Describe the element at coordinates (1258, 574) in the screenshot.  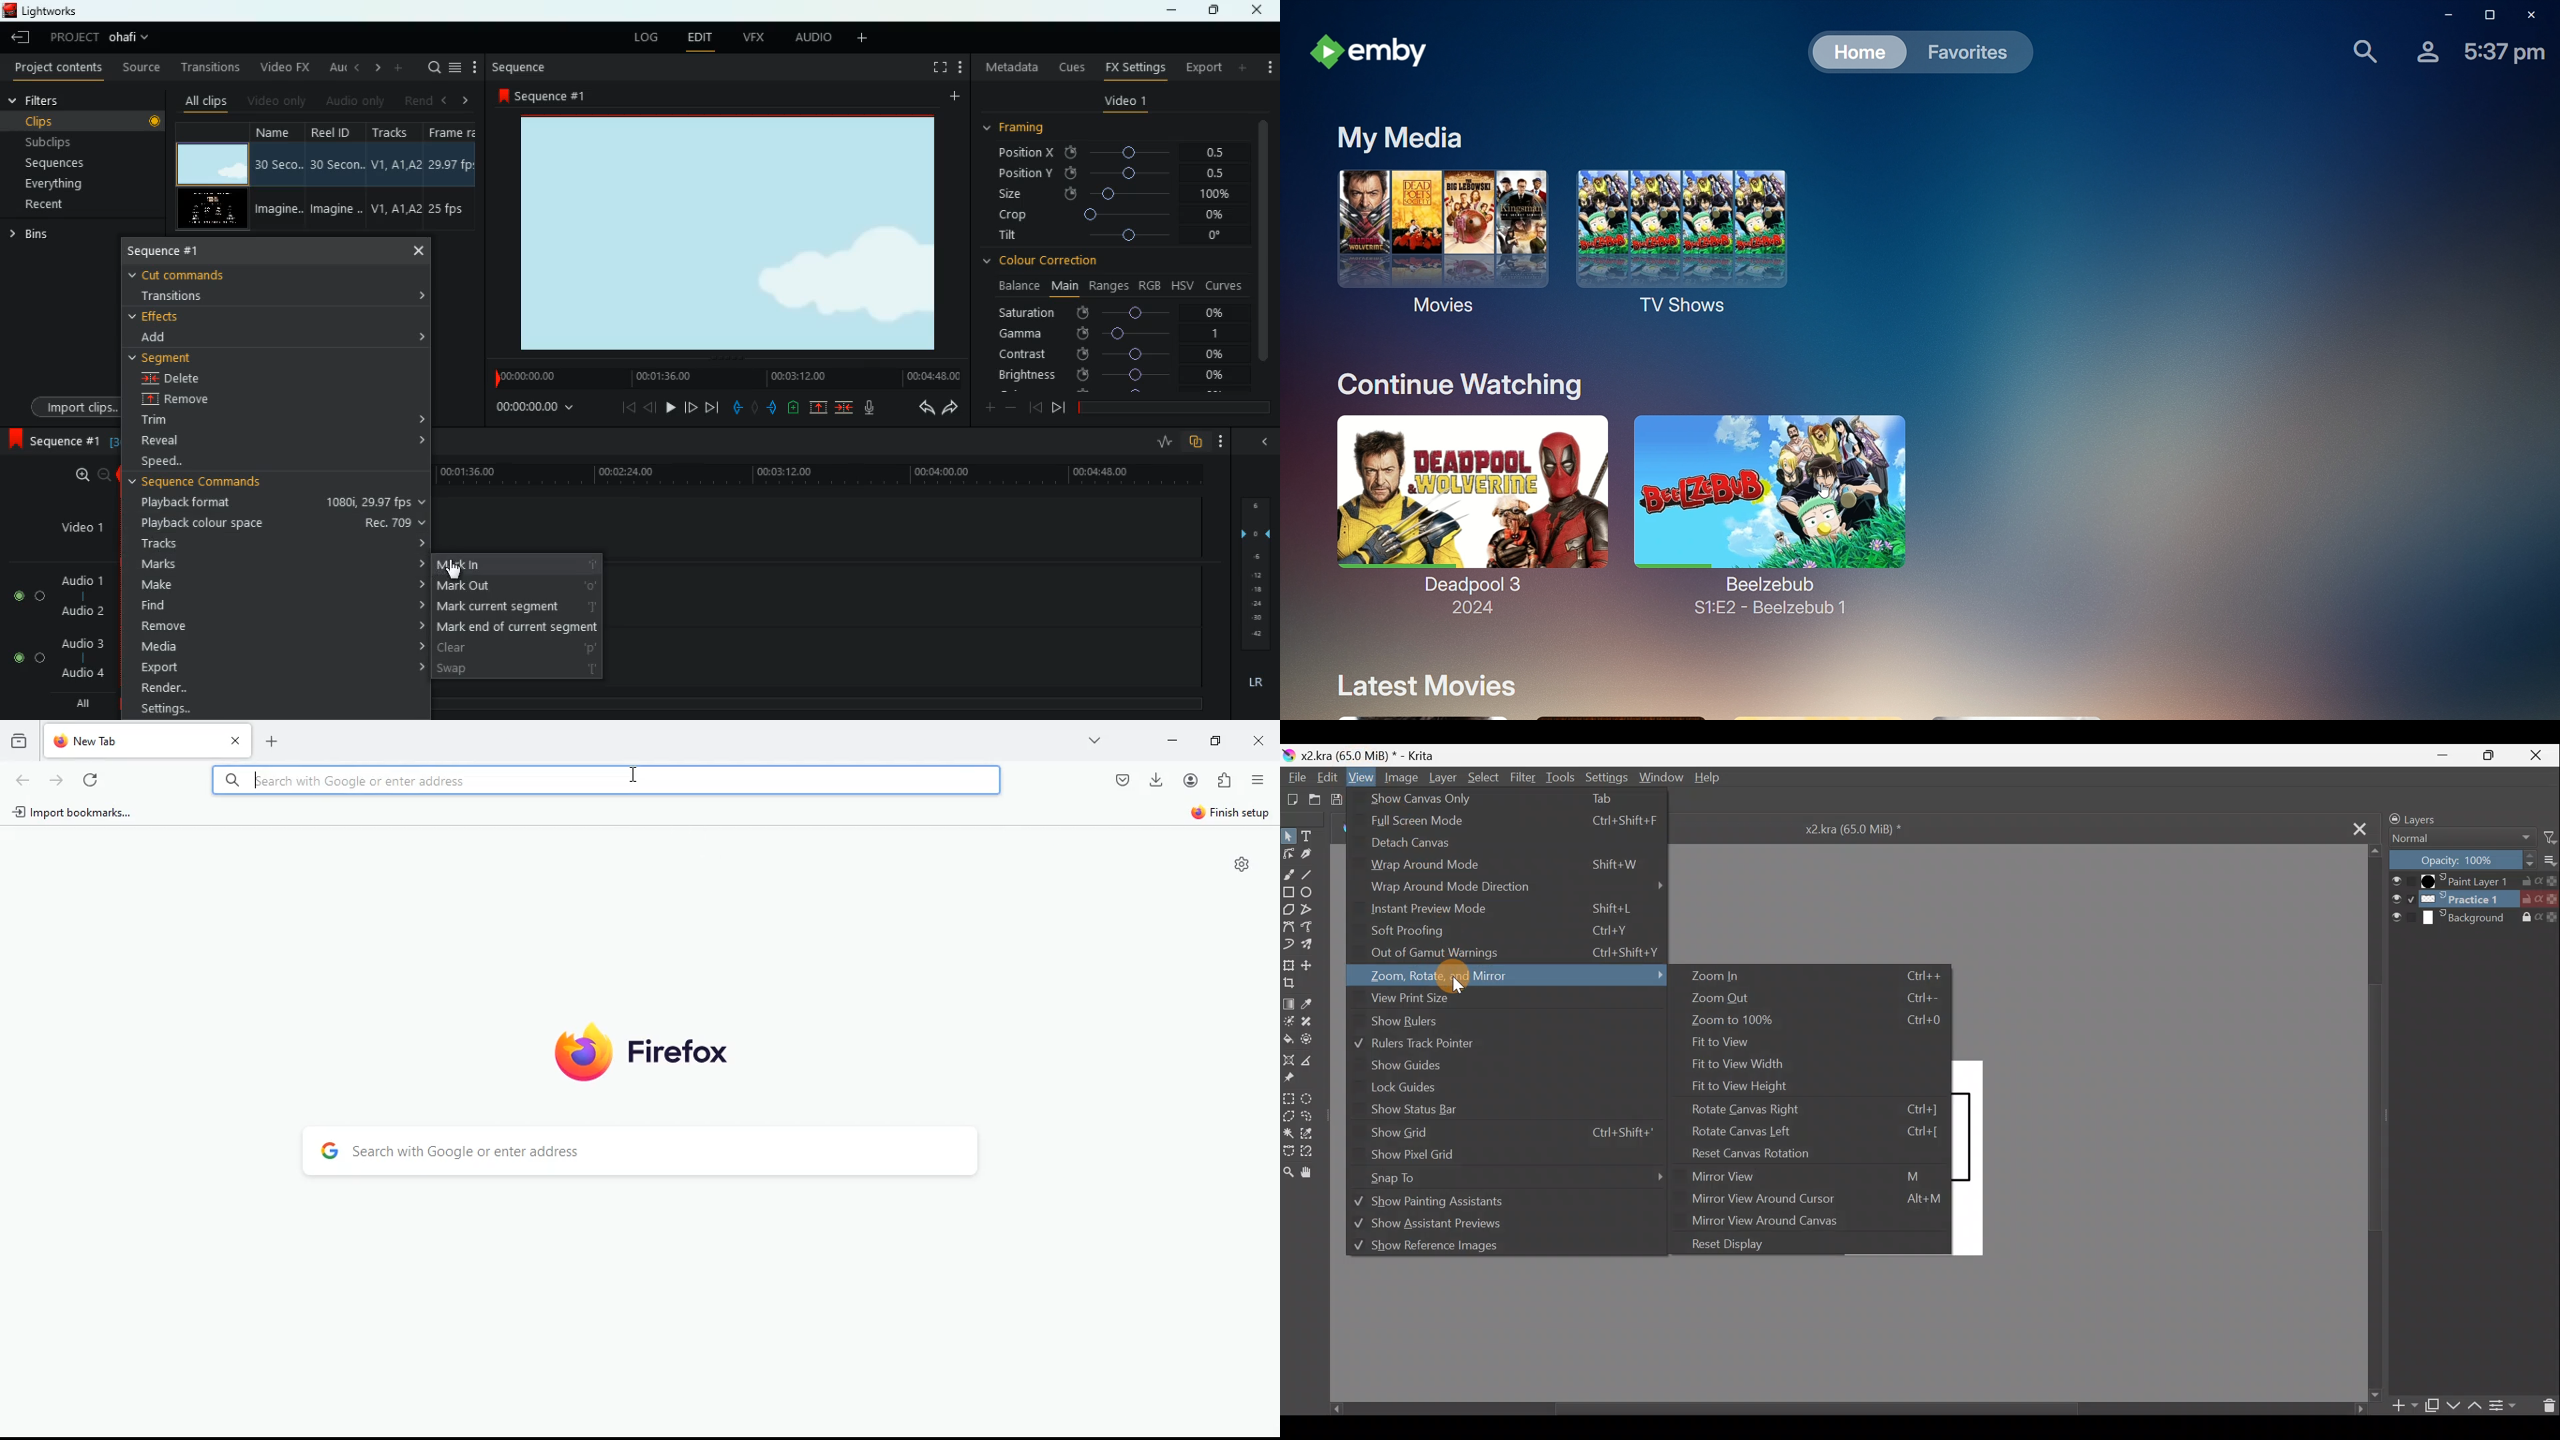
I see `- 12 (layer)` at that location.